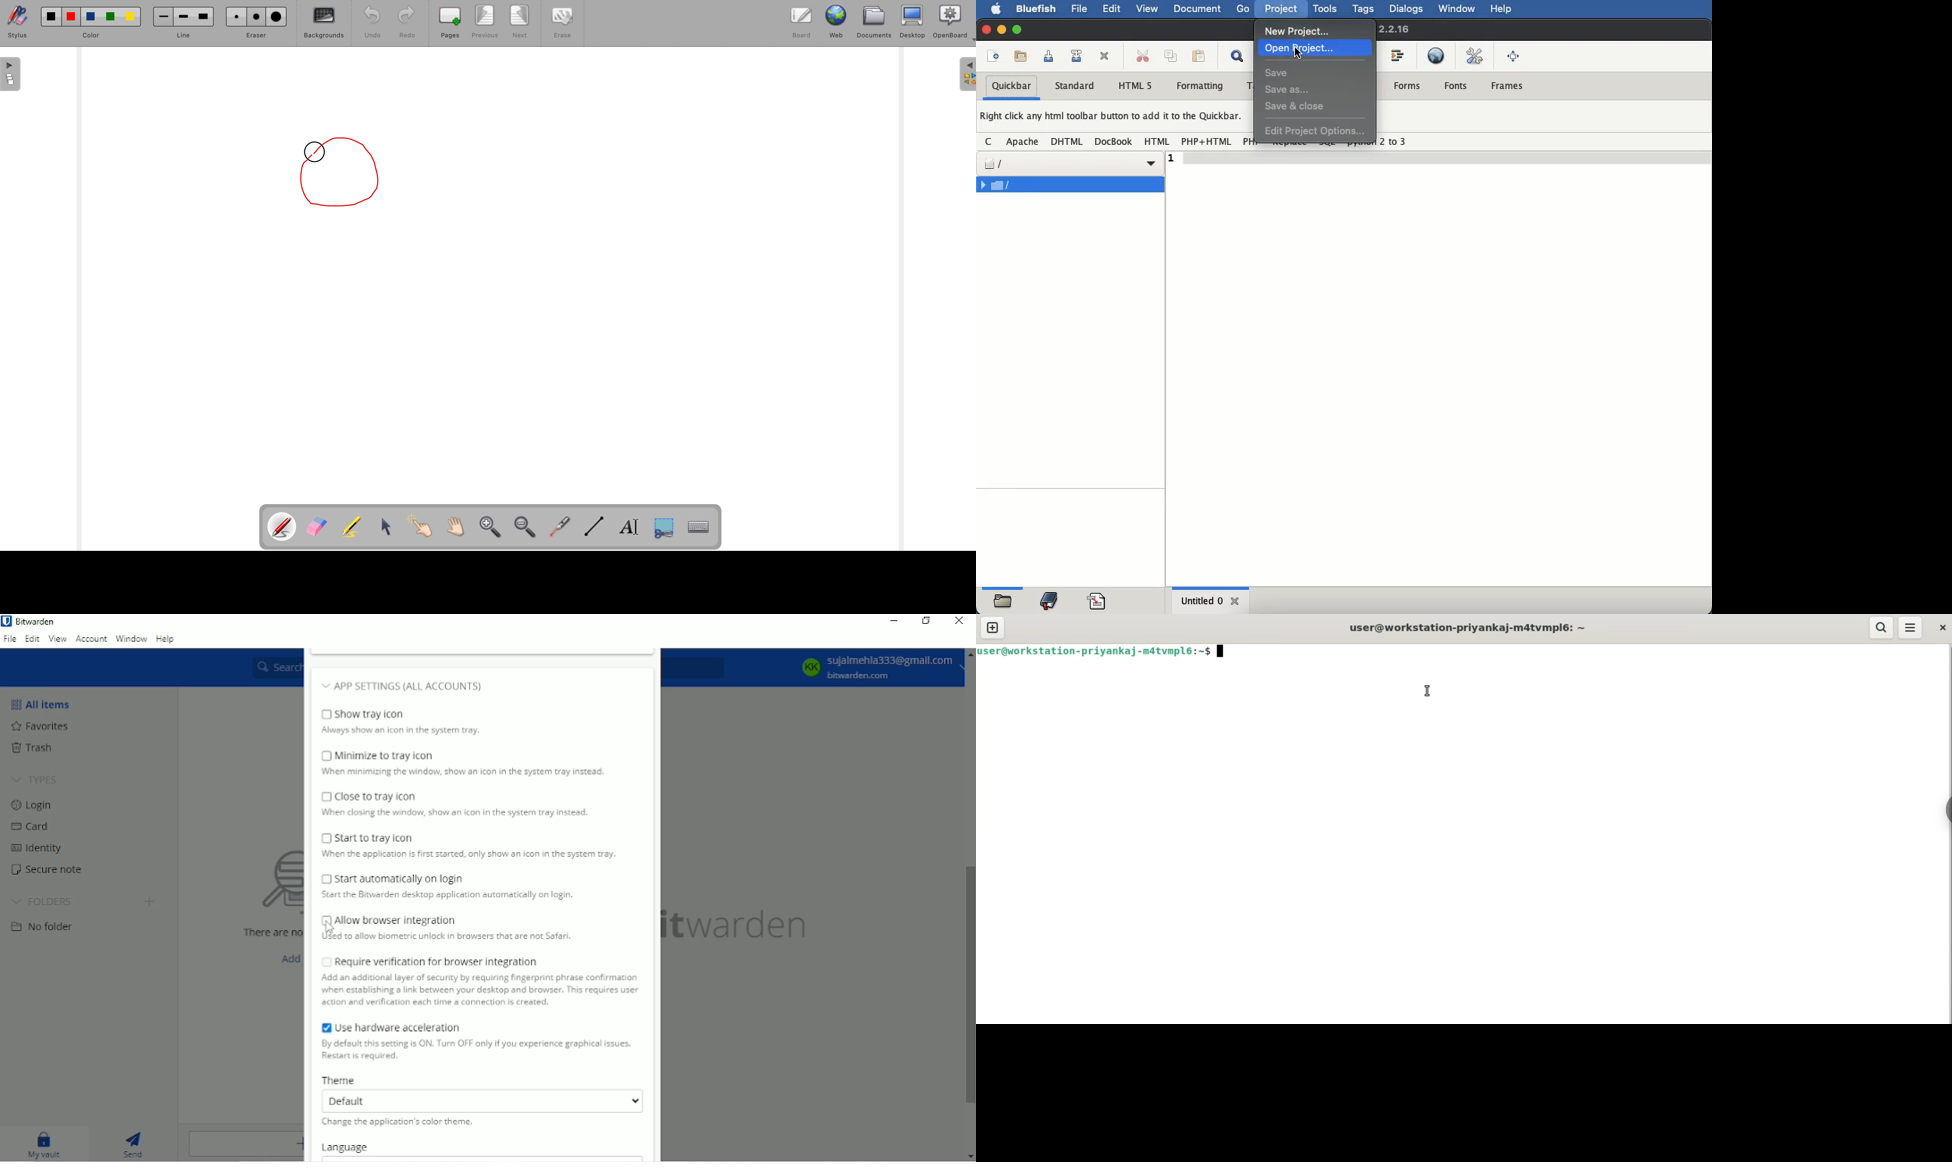 The width and height of the screenshot is (1960, 1176). What do you see at coordinates (403, 714) in the screenshot?
I see `Show tray icon` at bounding box center [403, 714].